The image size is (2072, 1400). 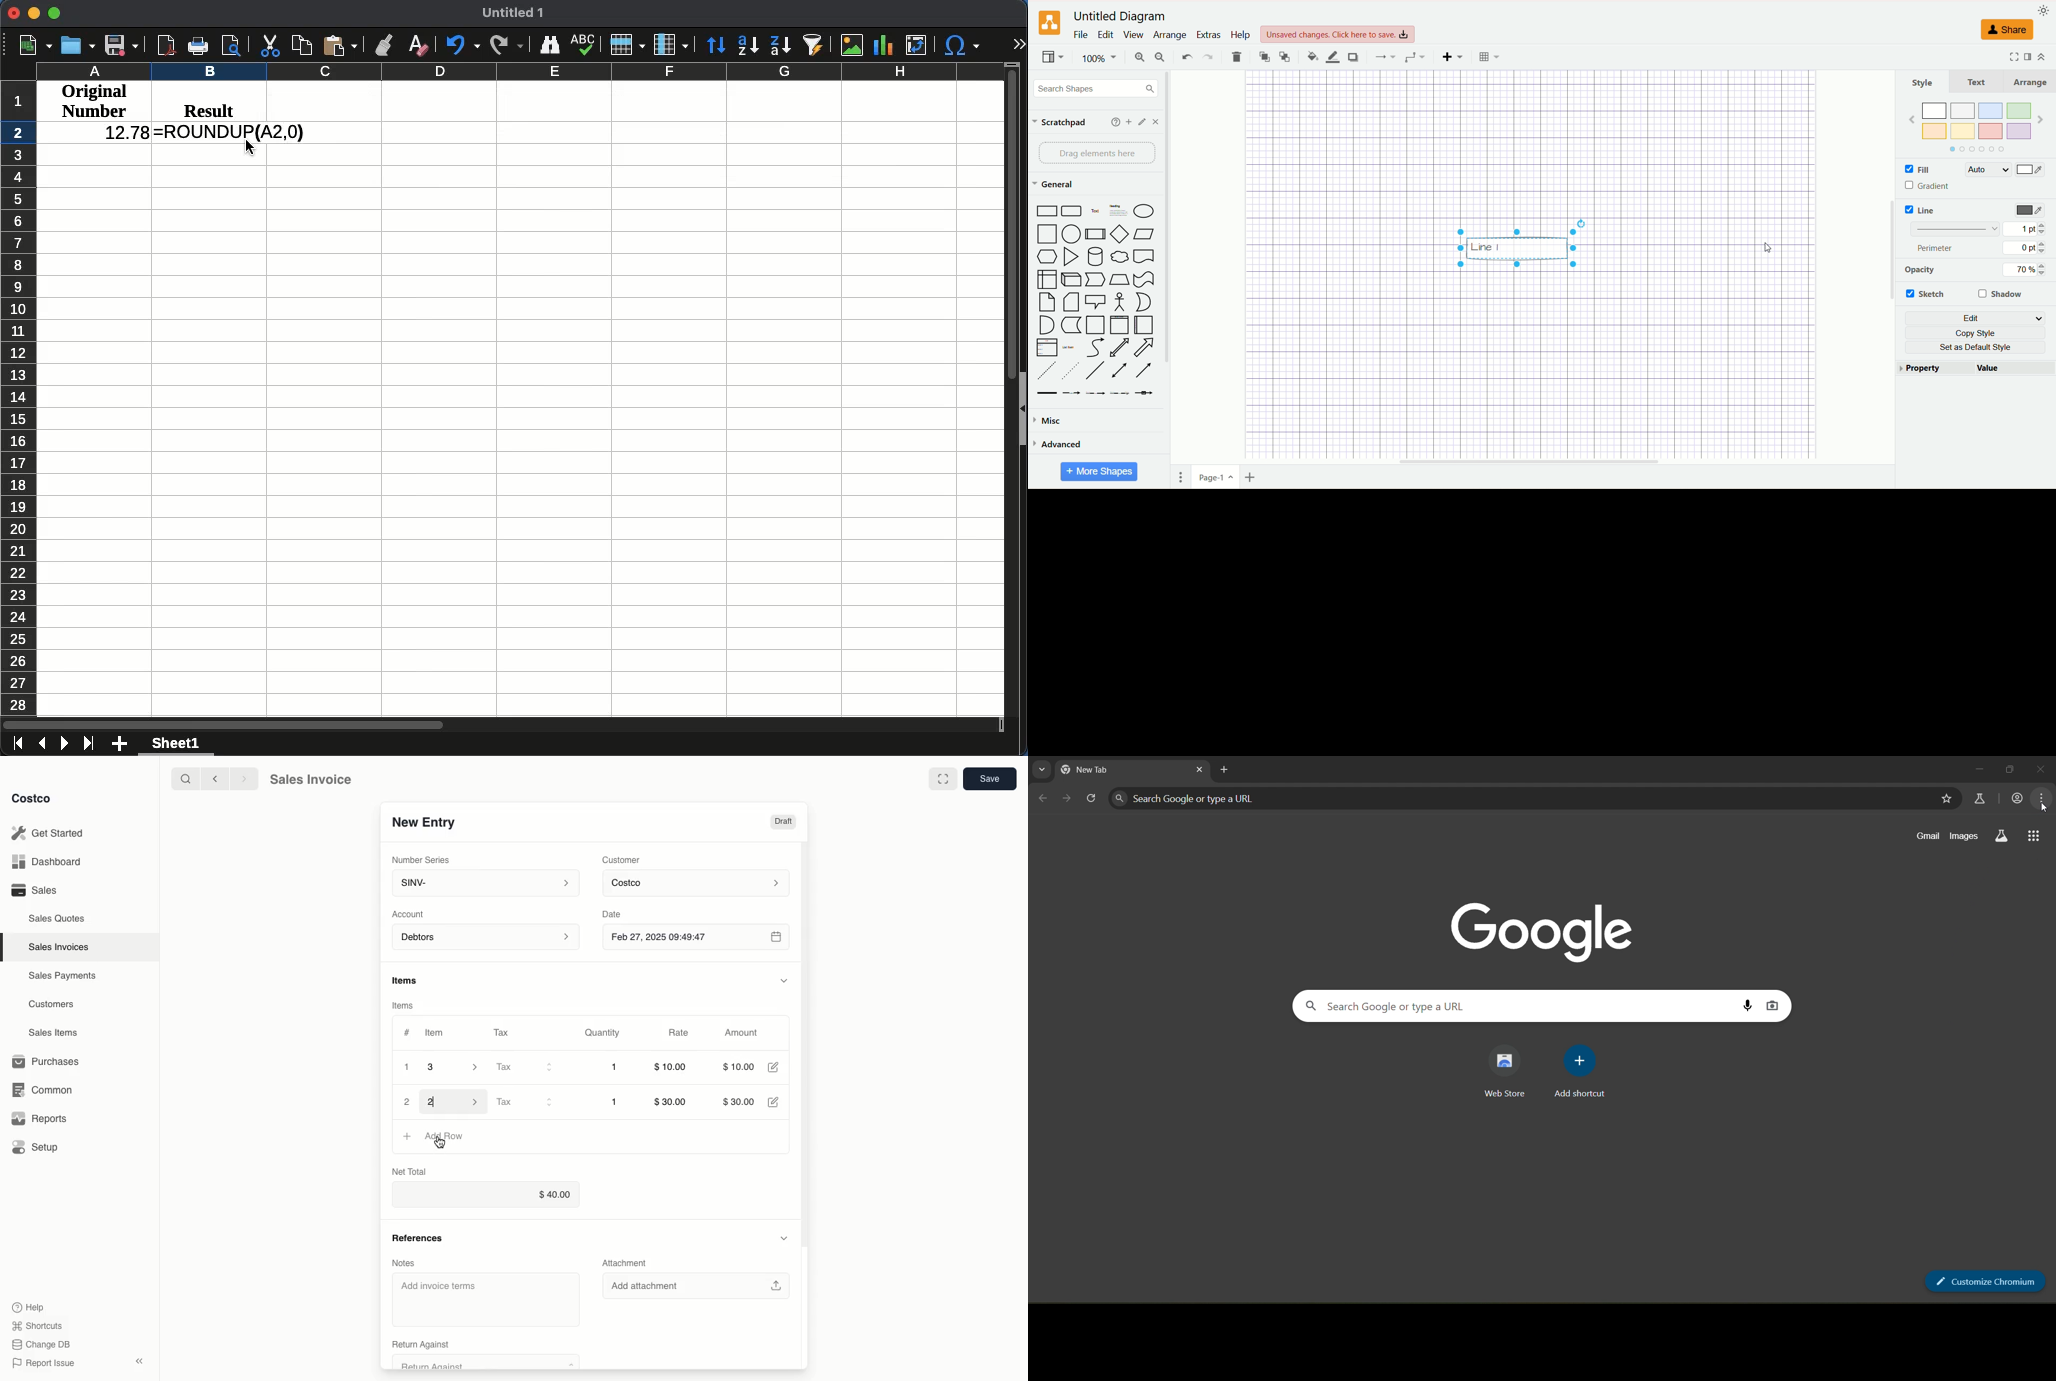 What do you see at coordinates (523, 1102) in the screenshot?
I see `Tax` at bounding box center [523, 1102].